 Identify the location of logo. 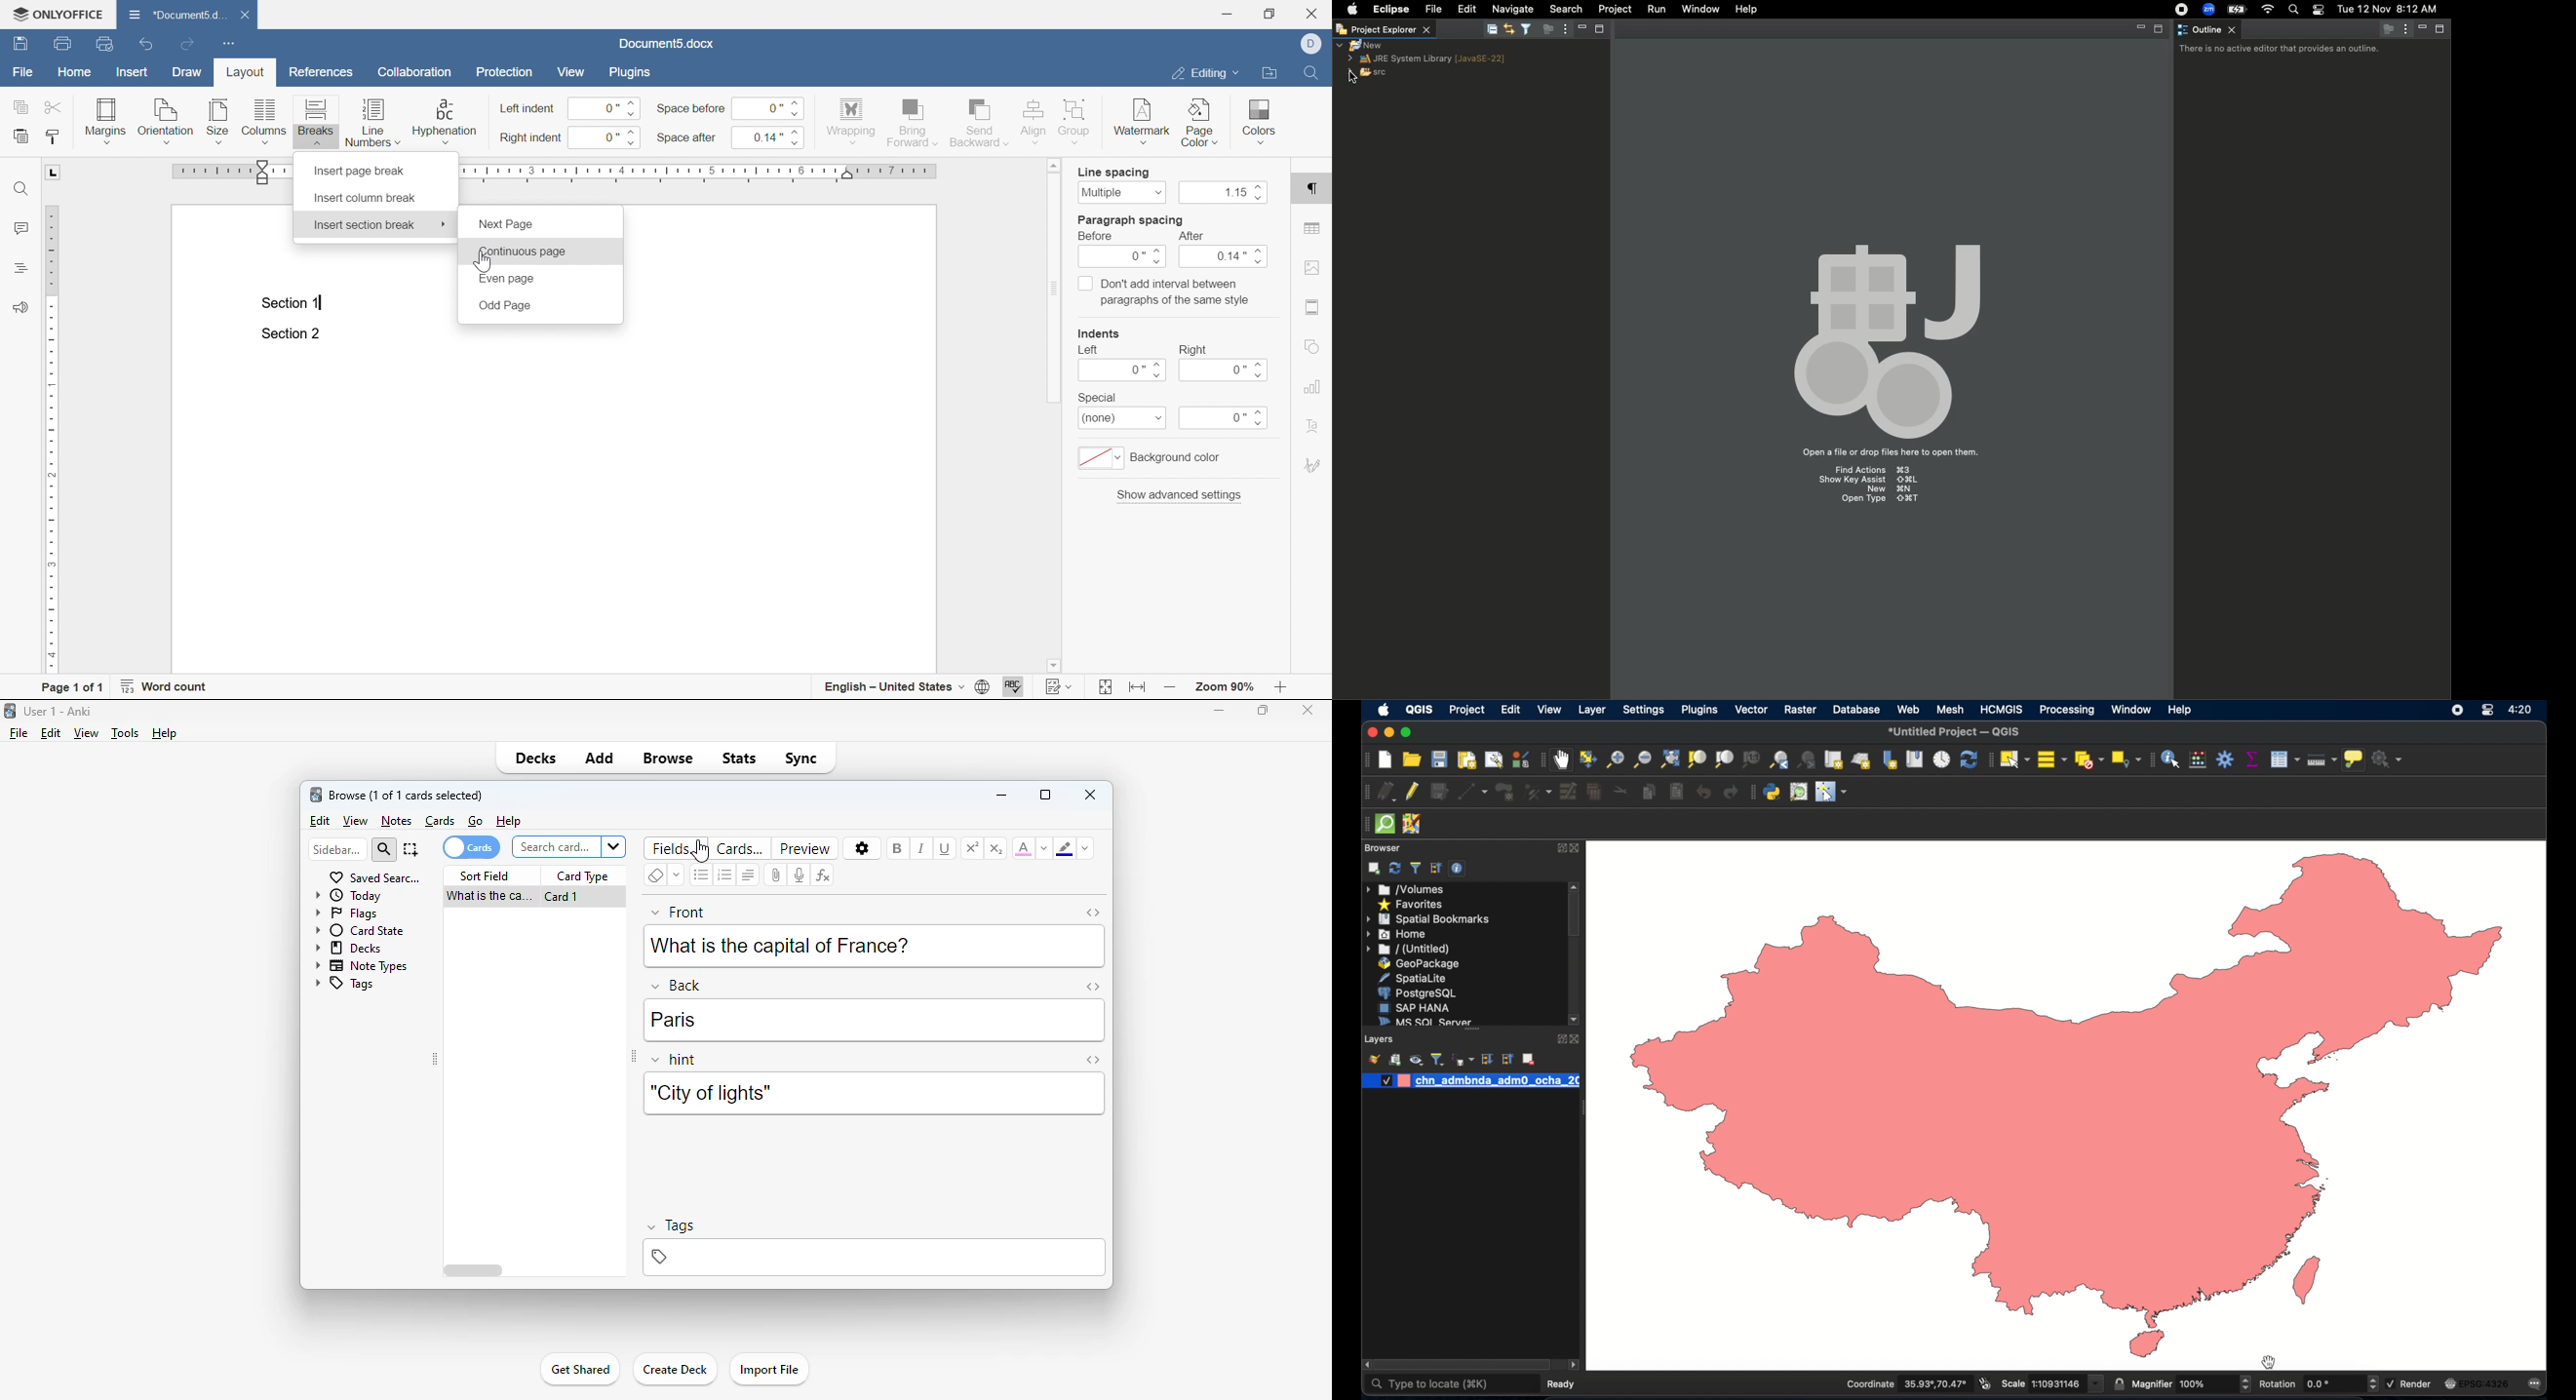
(9, 710).